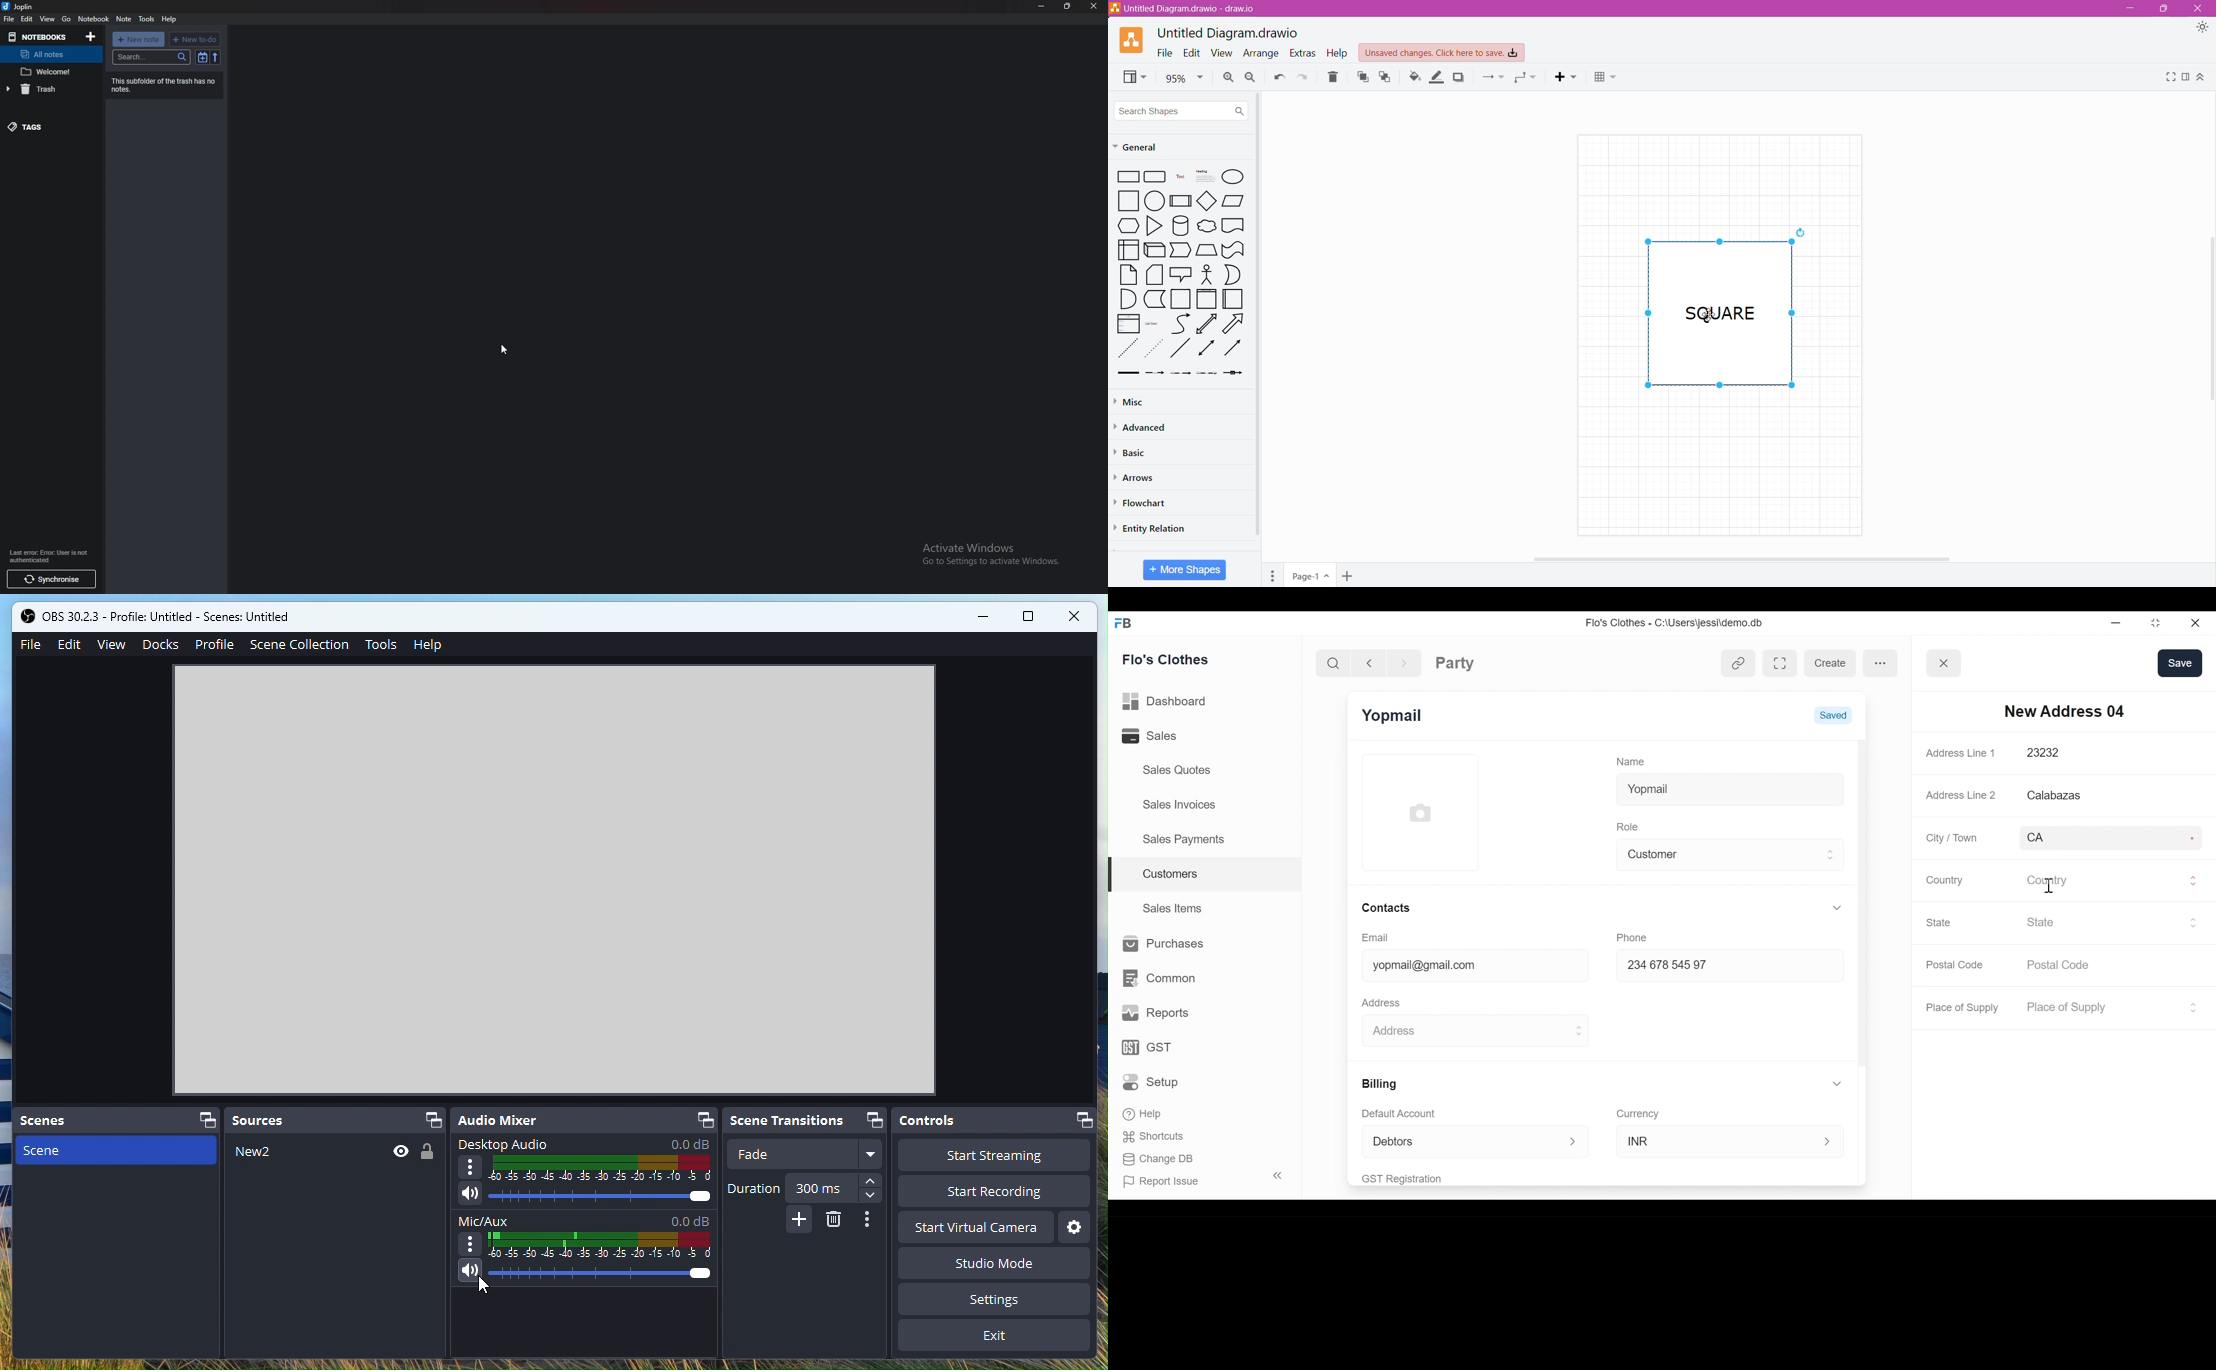 The image size is (2240, 1372). Describe the element at coordinates (1182, 839) in the screenshot. I see `Sales Payments` at that location.